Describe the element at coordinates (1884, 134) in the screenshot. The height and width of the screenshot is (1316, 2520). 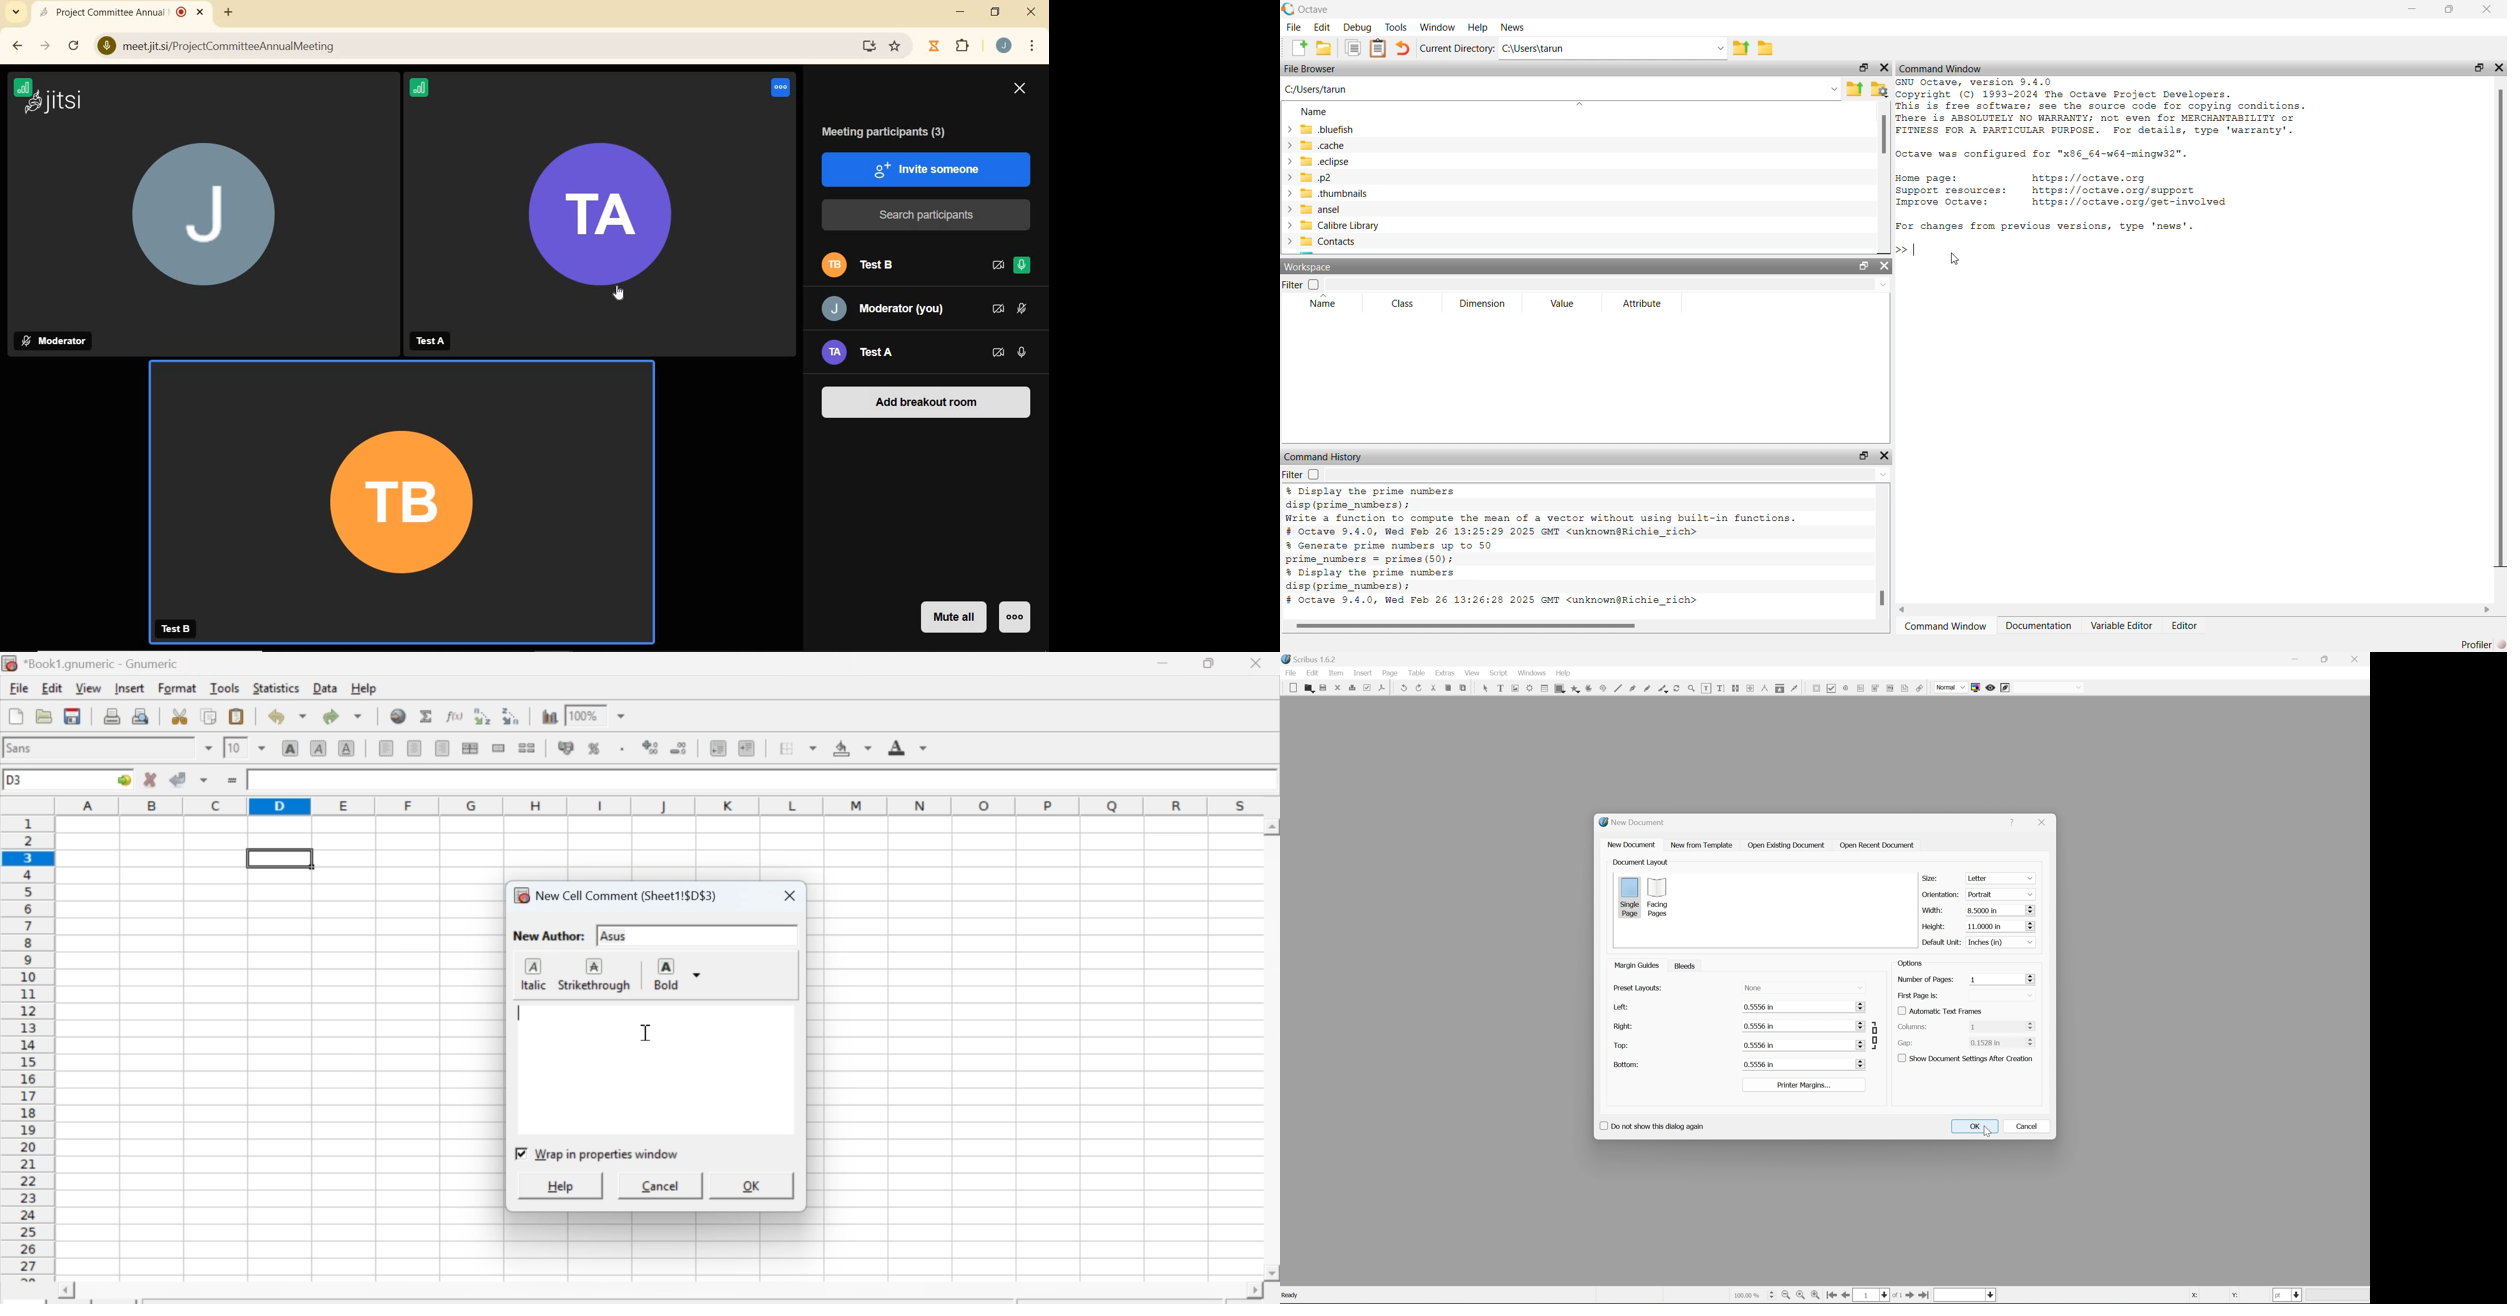
I see `scroll bar` at that location.